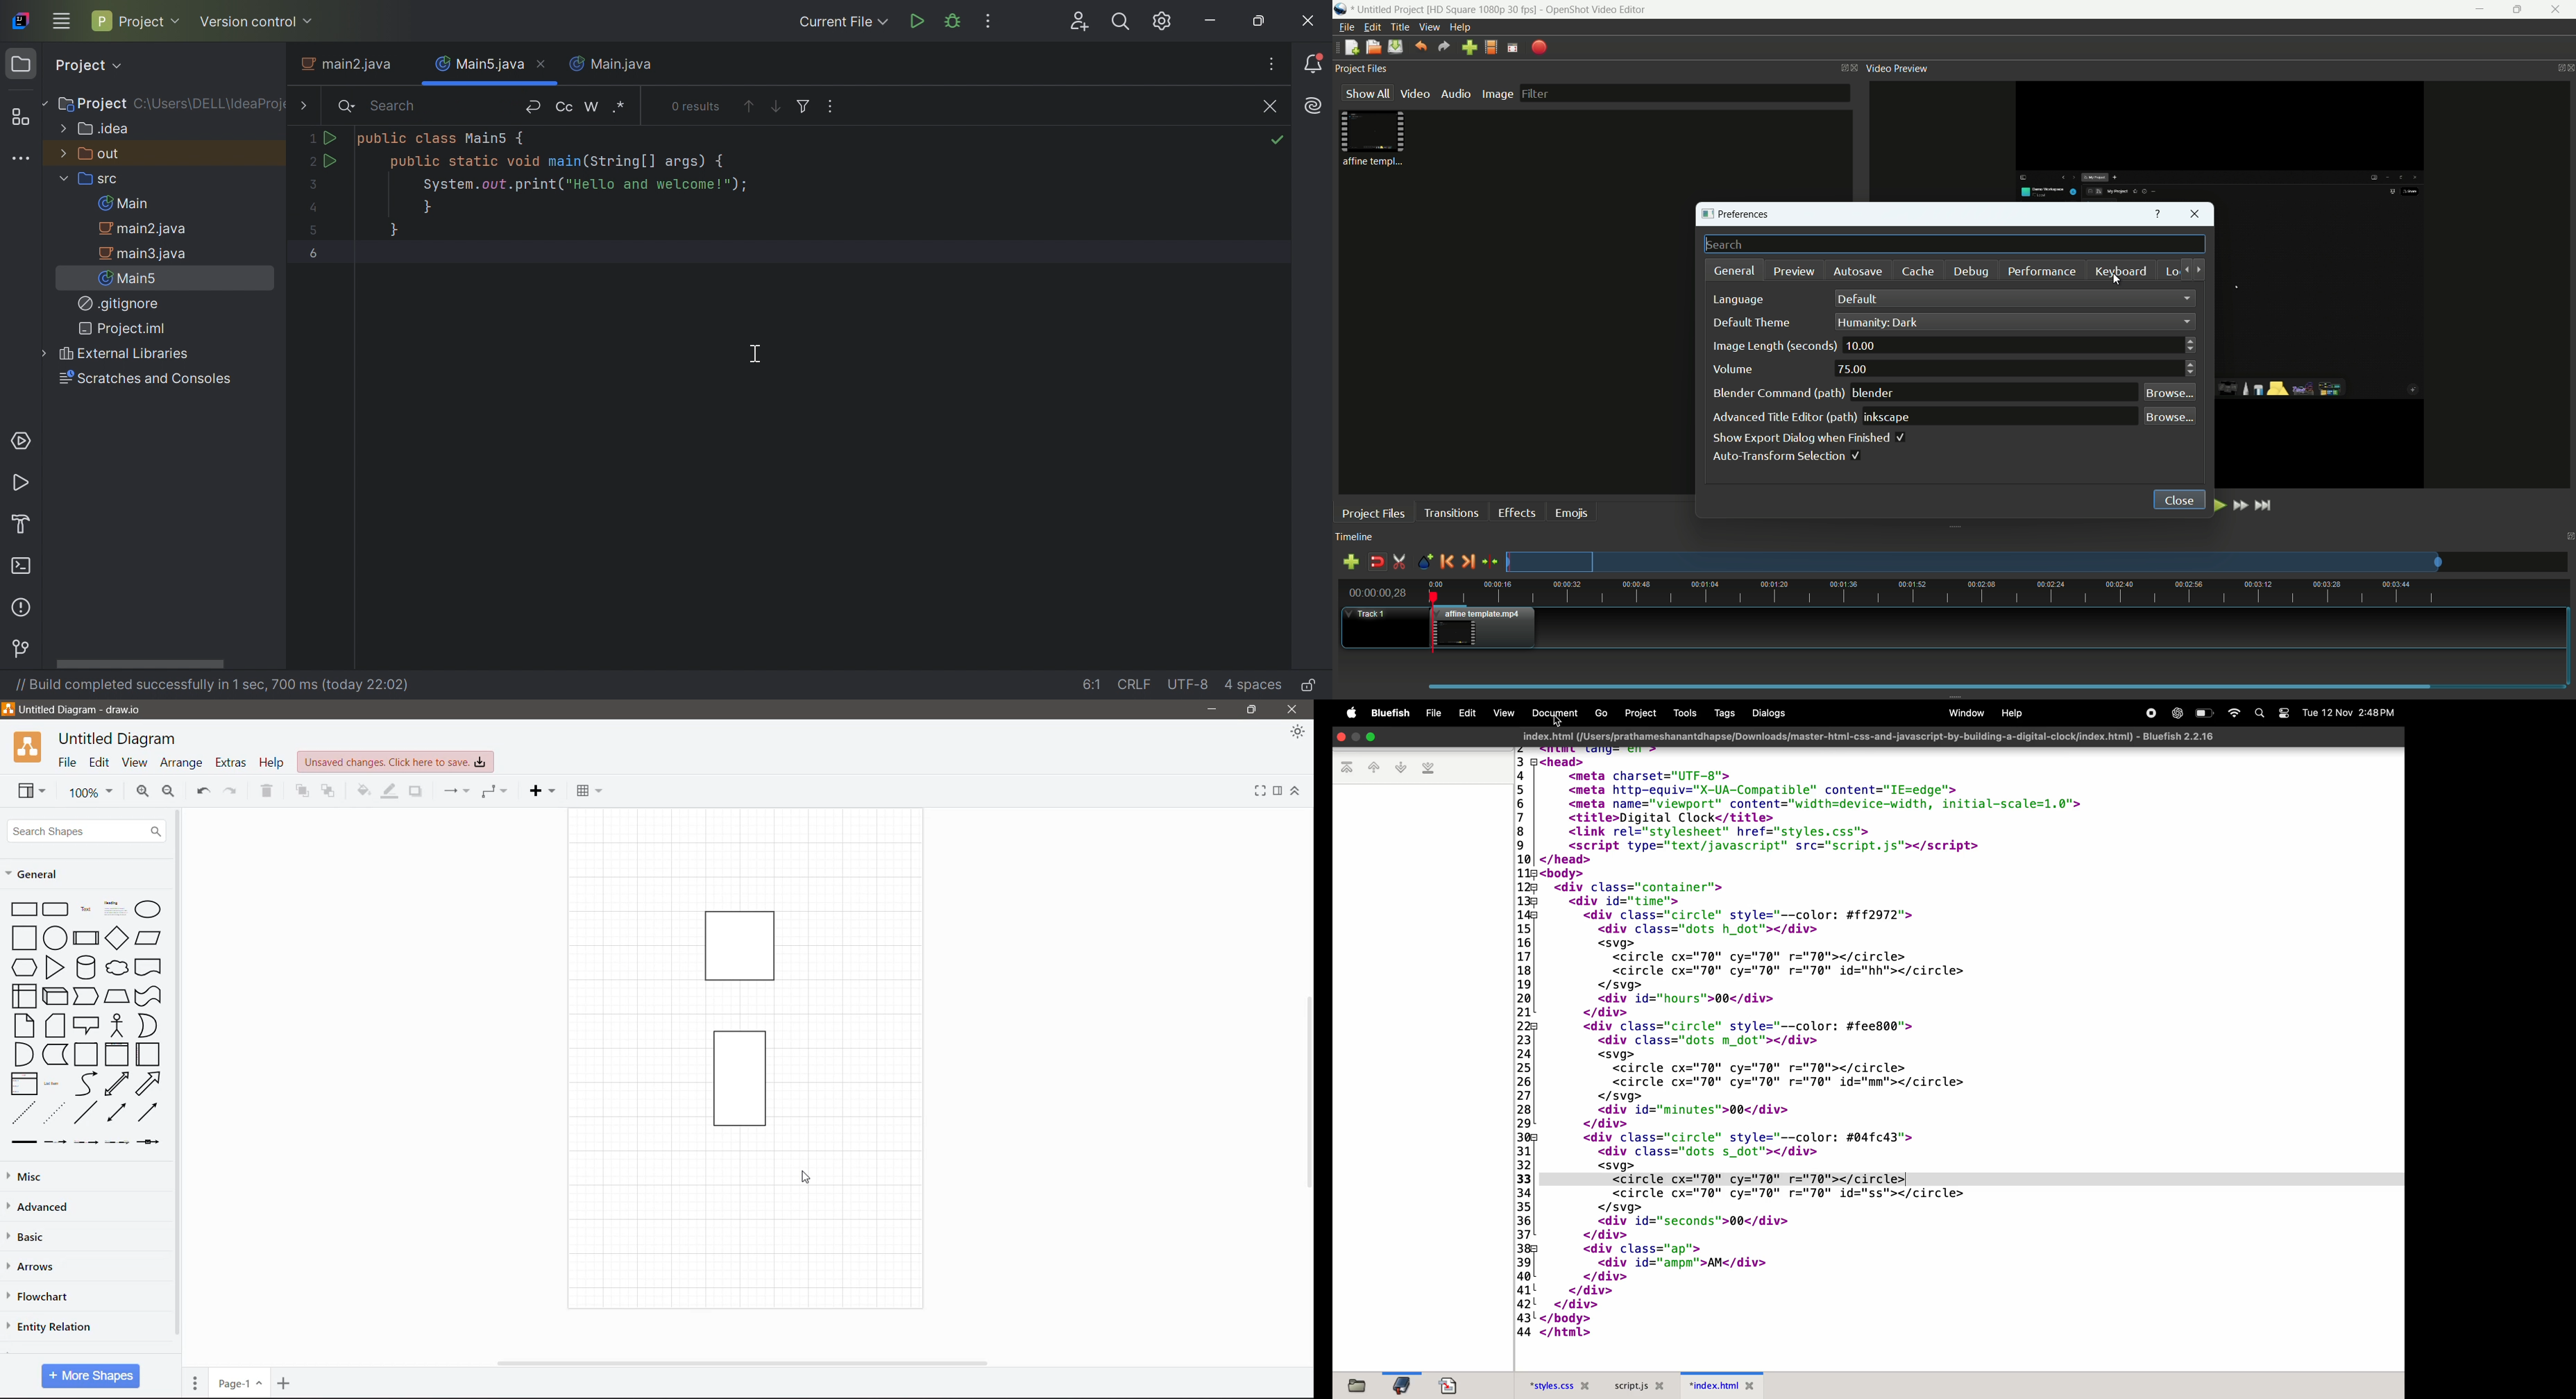 This screenshot has height=1400, width=2576. Describe the element at coordinates (2042, 271) in the screenshot. I see `performance` at that location.